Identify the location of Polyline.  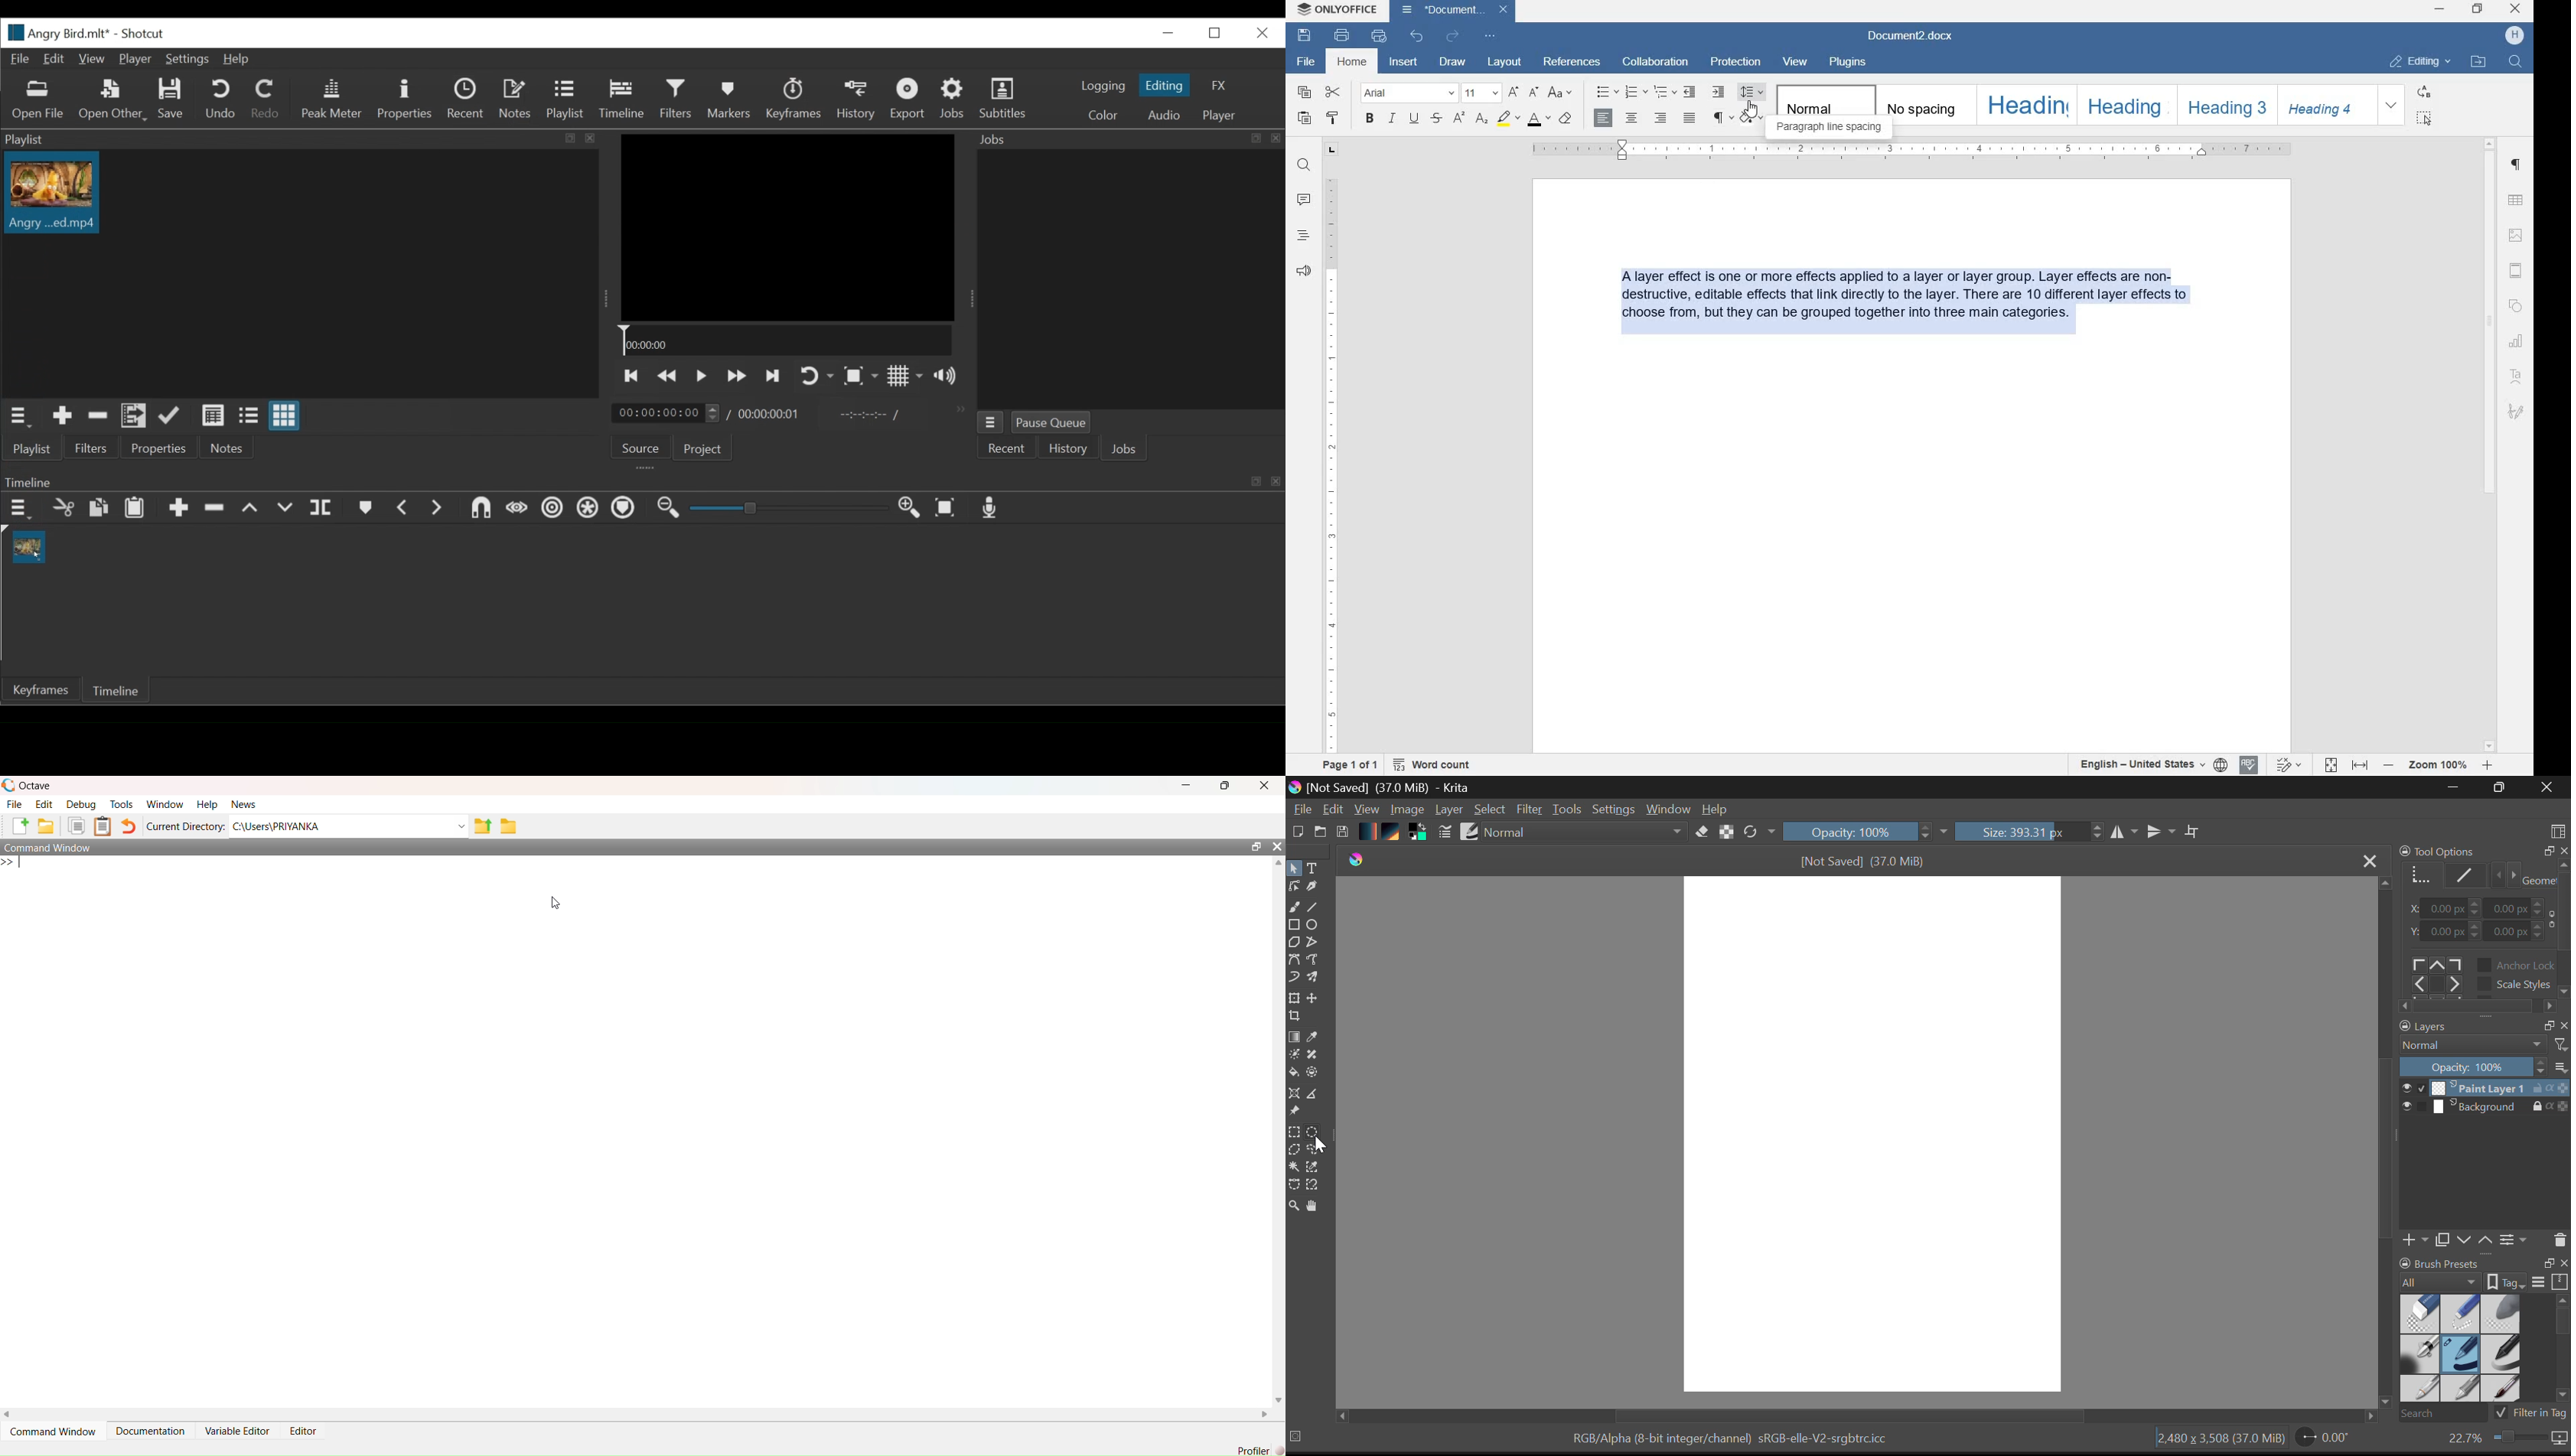
(1315, 945).